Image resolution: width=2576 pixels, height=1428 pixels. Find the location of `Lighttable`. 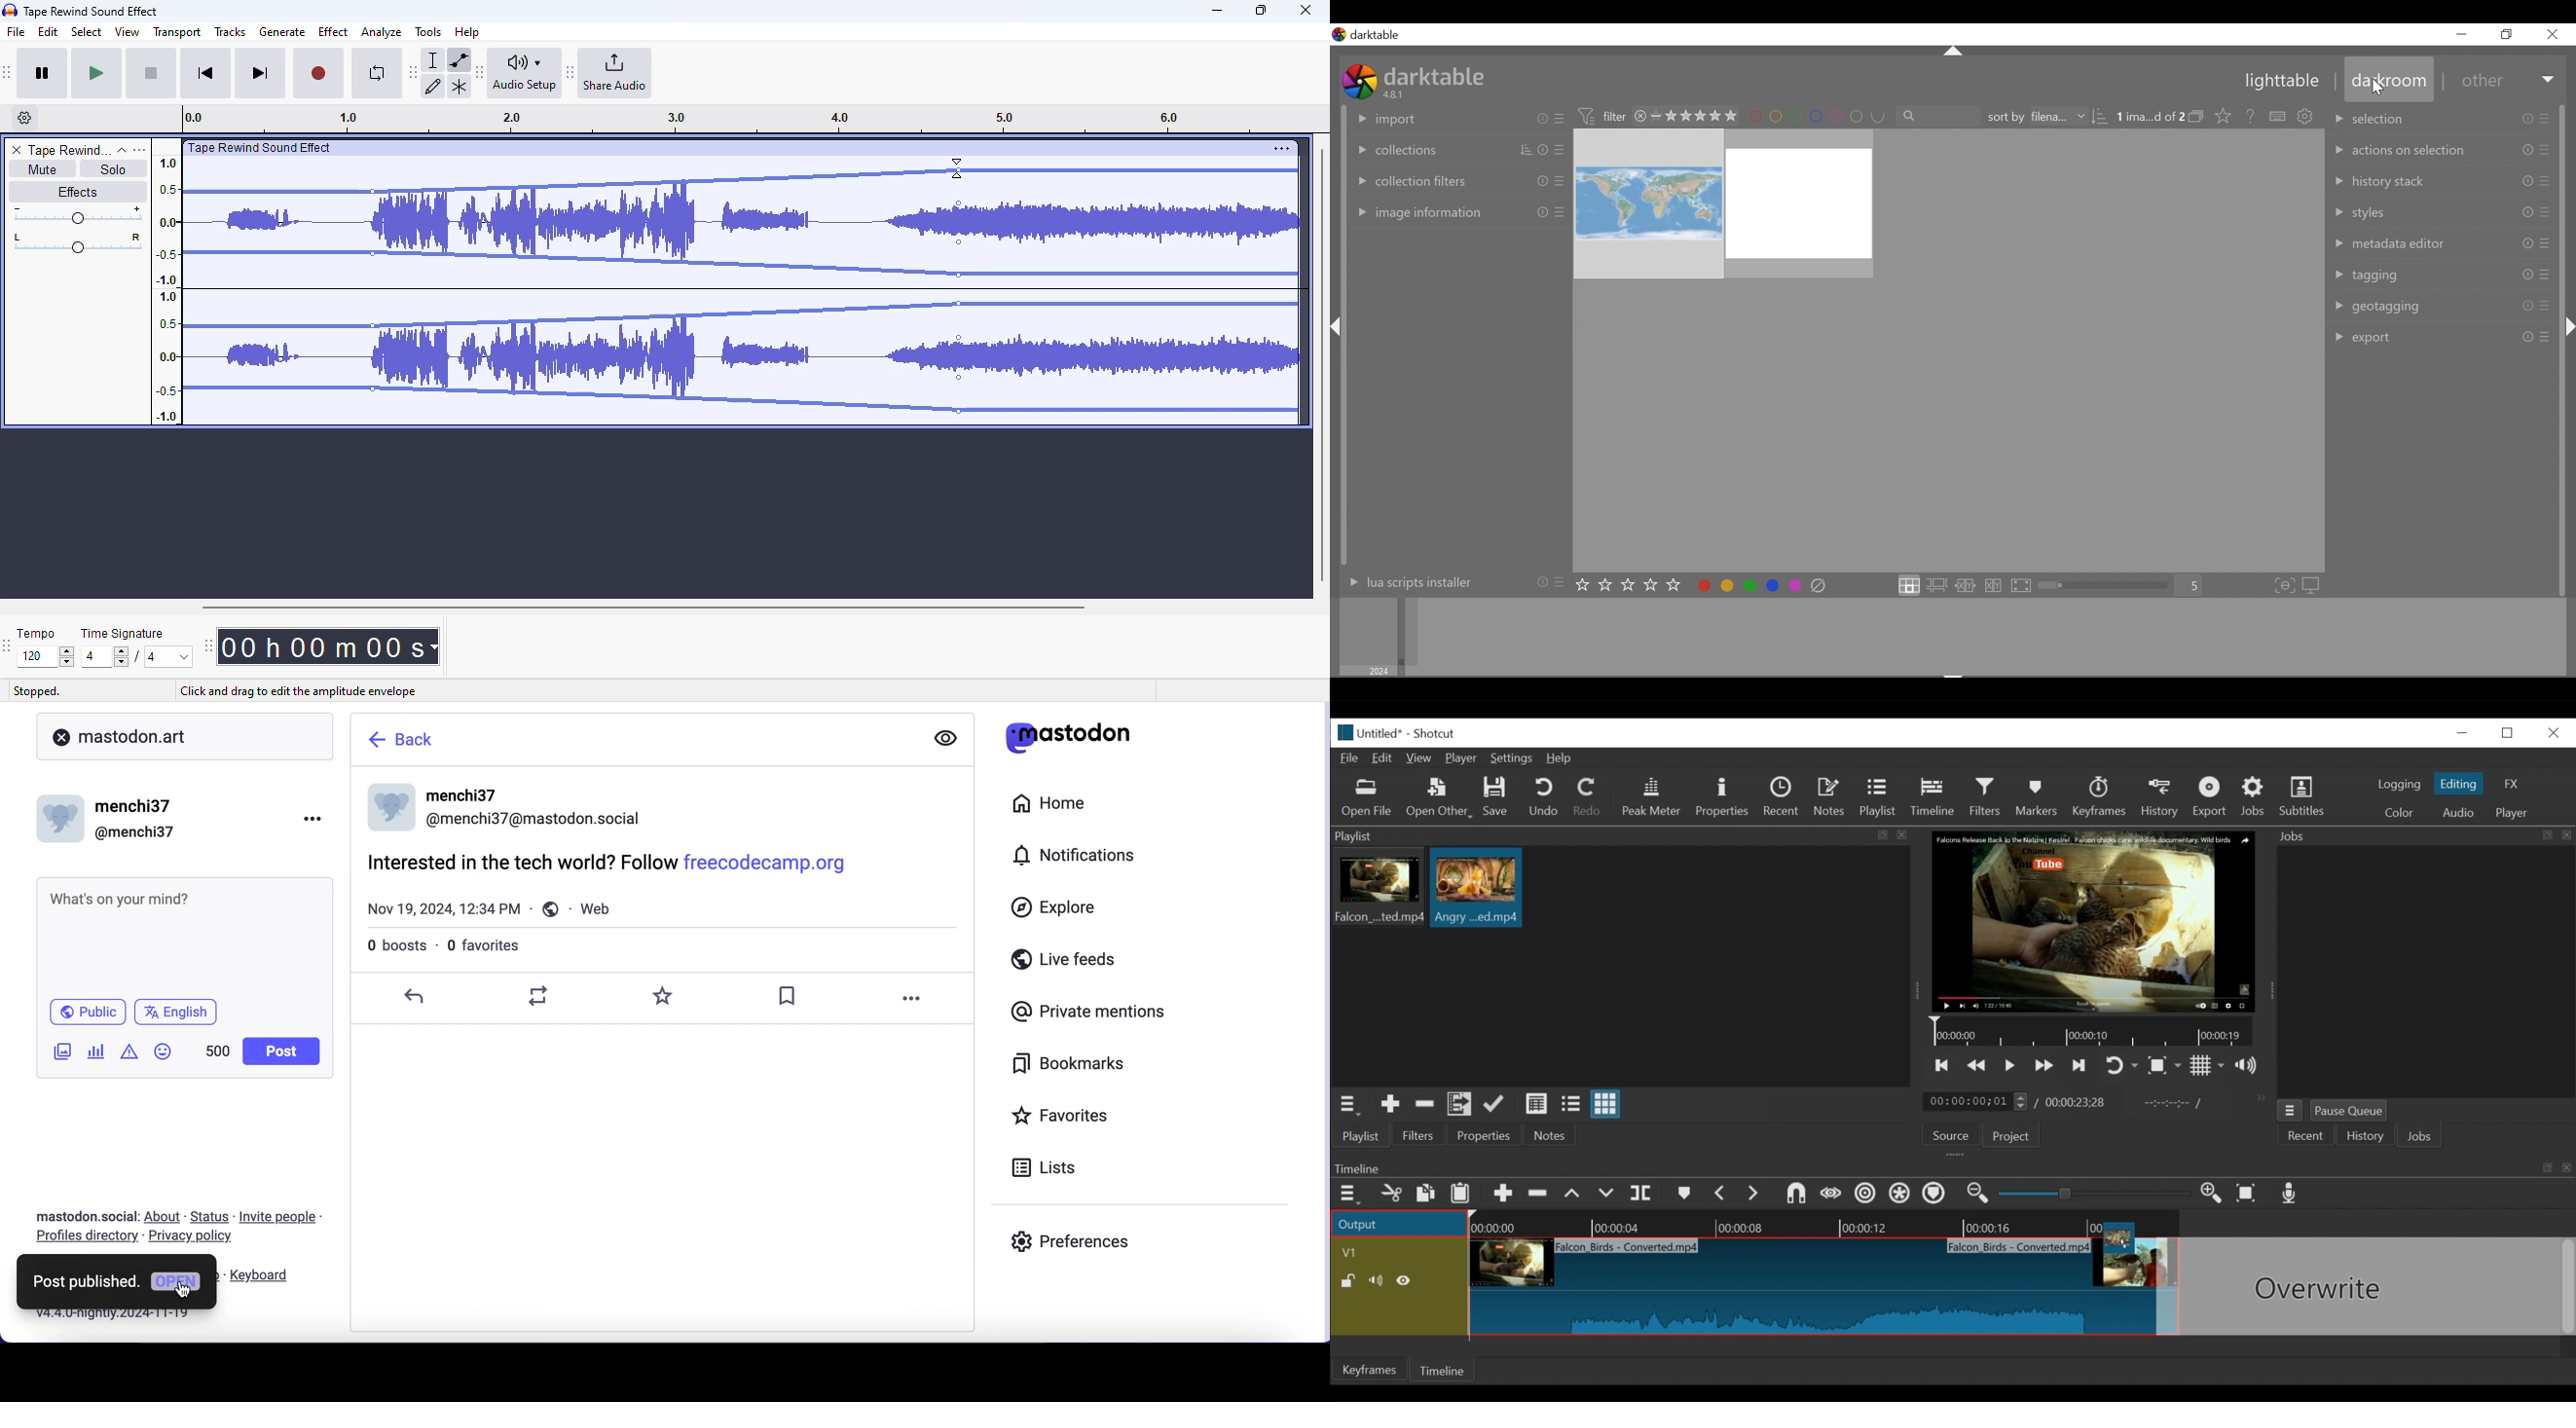

Lighttable is located at coordinates (2275, 80).